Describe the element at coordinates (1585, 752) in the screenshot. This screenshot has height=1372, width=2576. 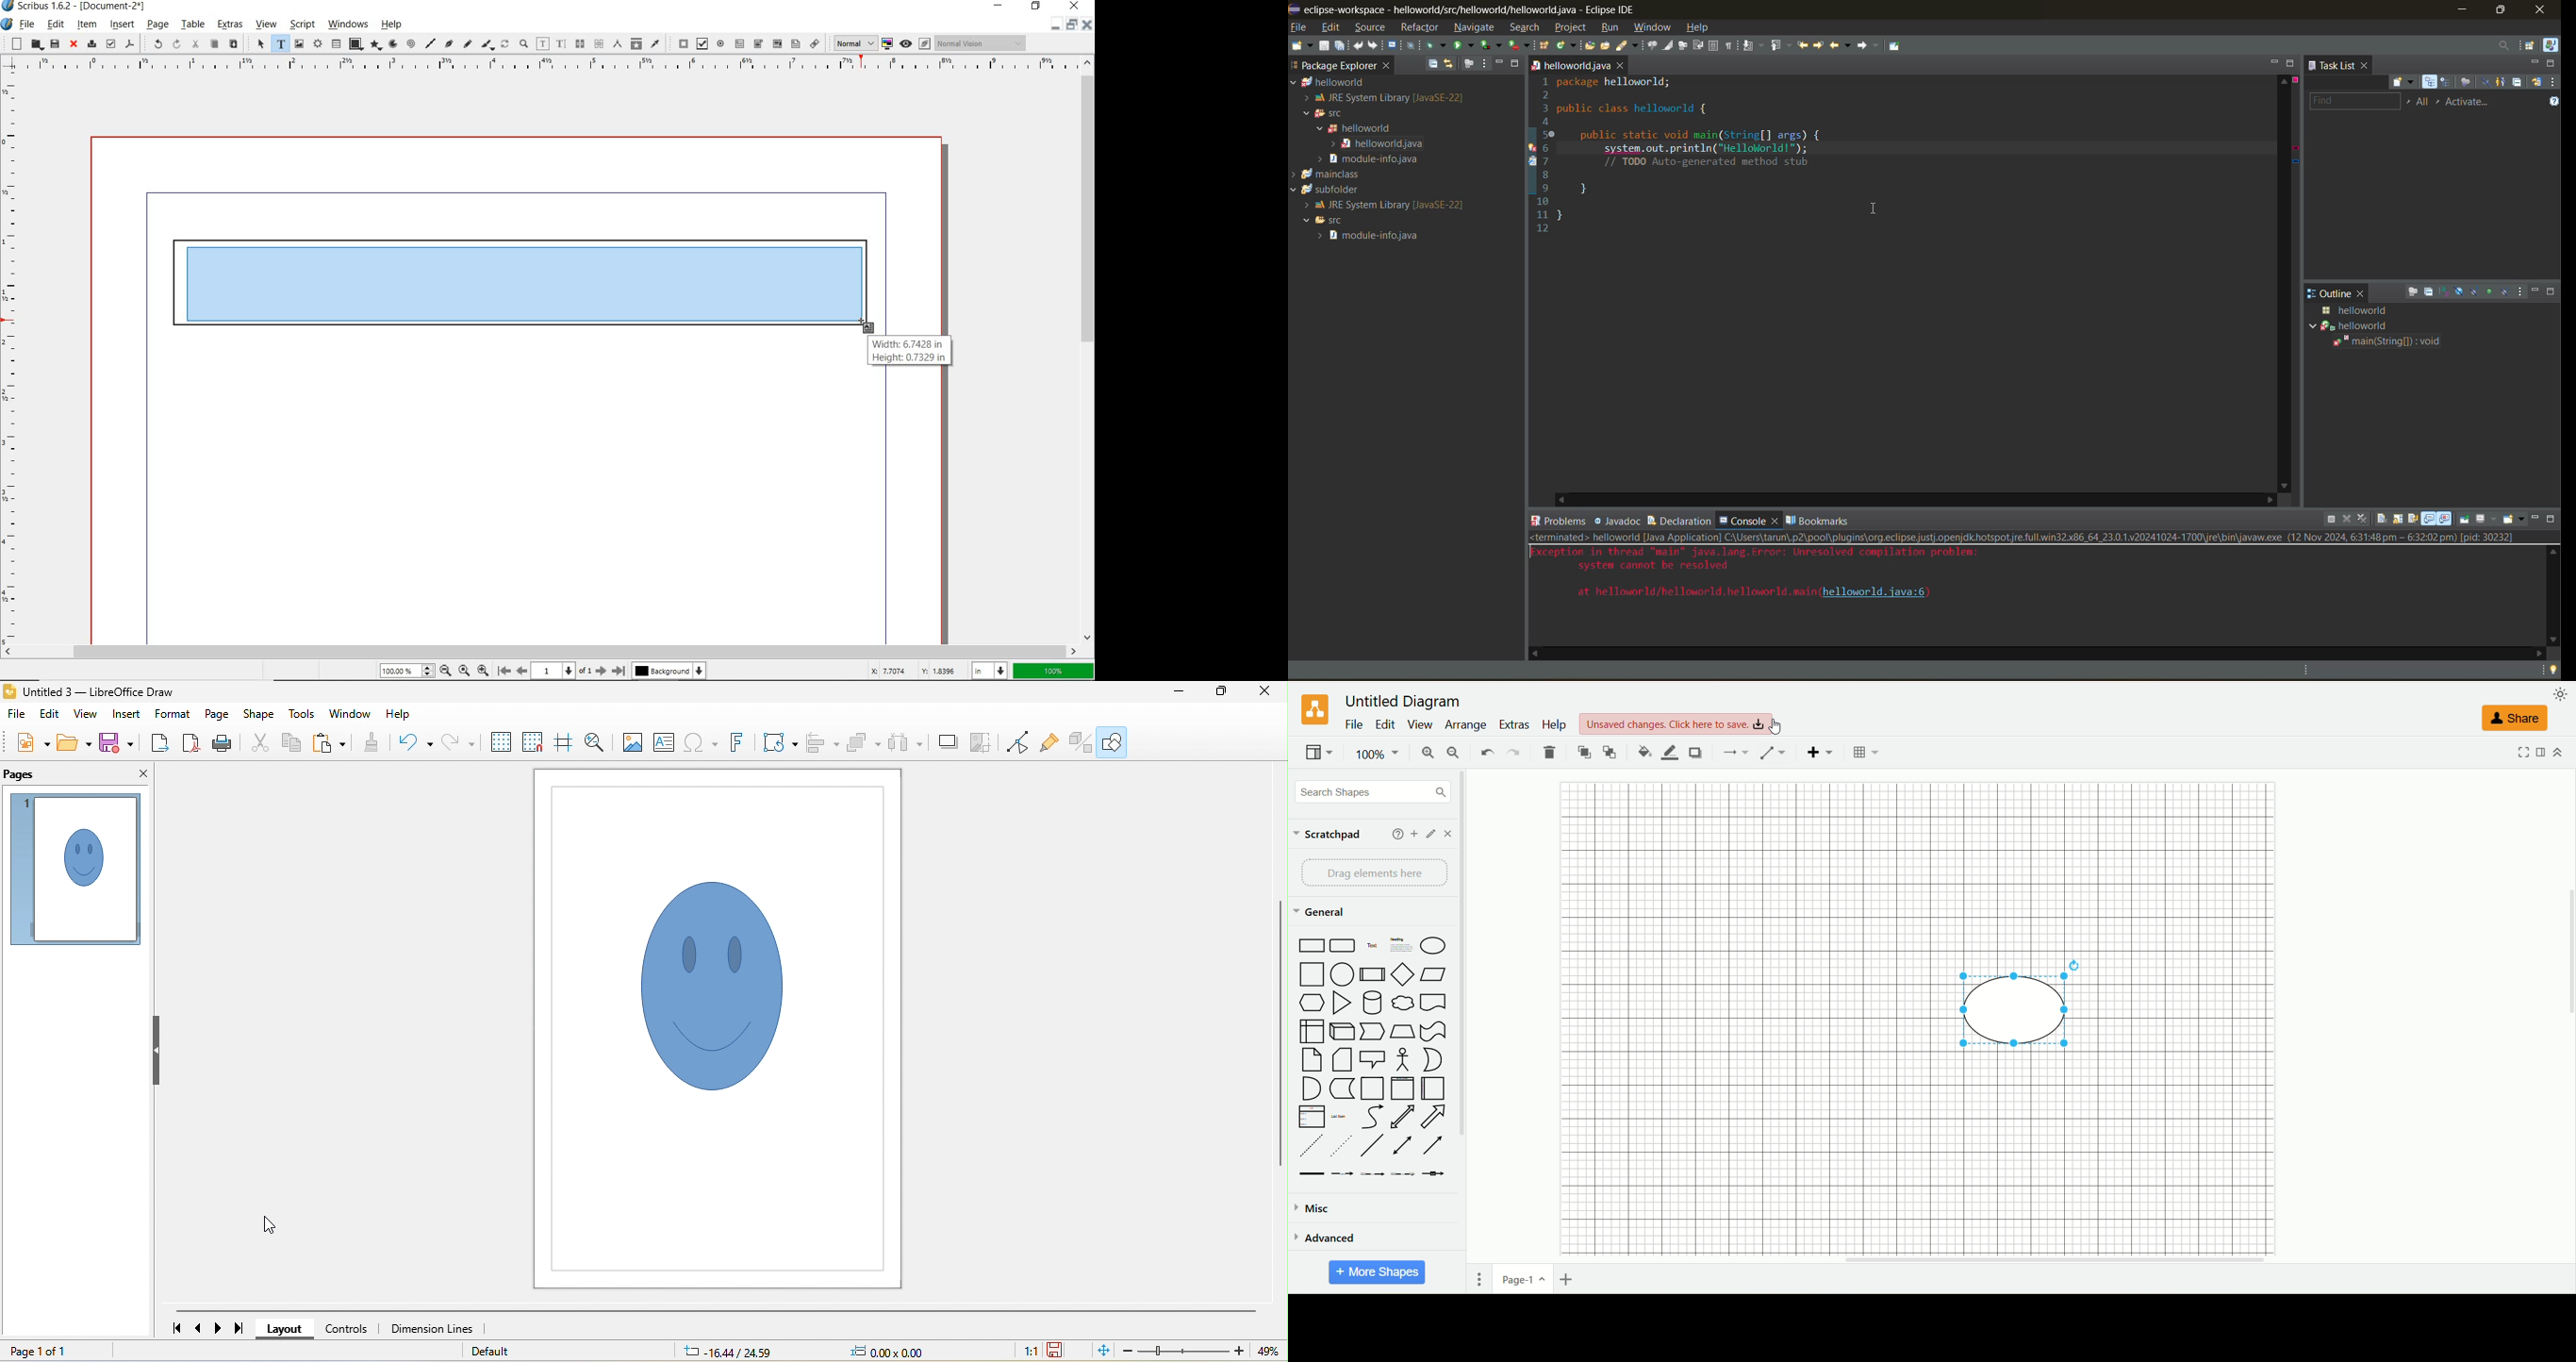
I see `to front` at that location.